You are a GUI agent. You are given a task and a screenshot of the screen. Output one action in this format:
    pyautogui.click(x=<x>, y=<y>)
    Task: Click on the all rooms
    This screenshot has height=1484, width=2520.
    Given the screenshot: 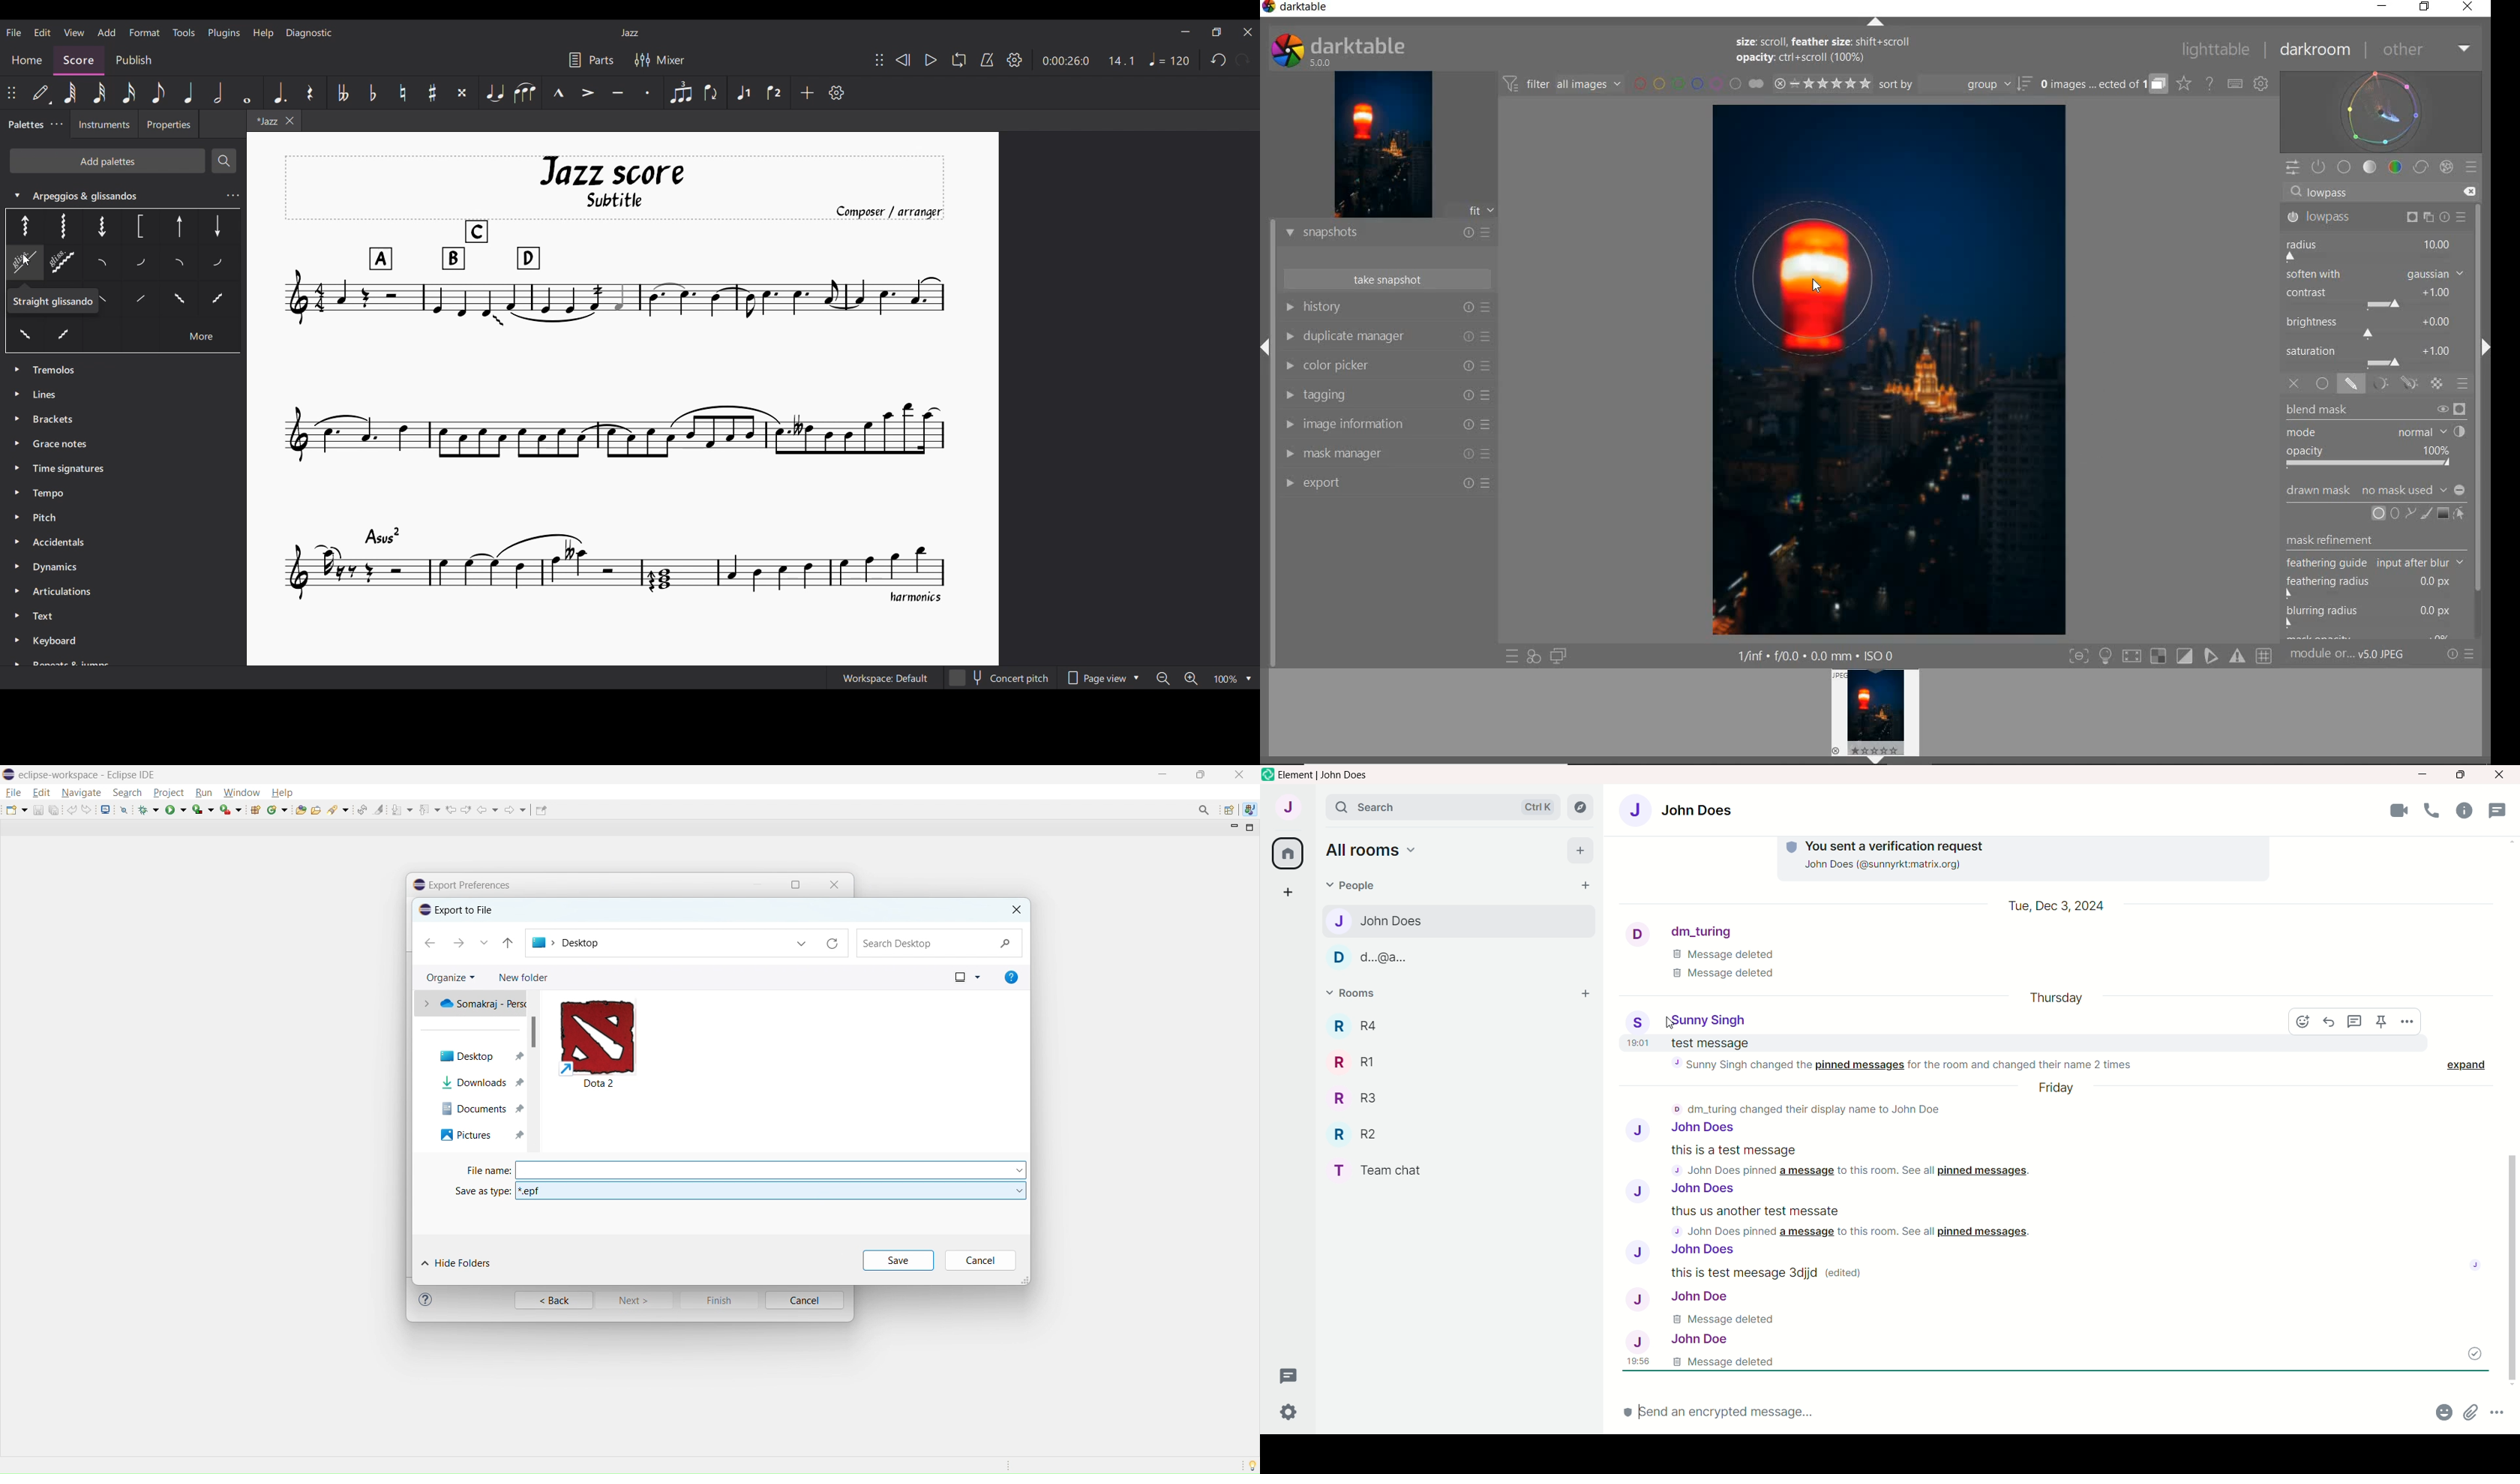 What is the action you would take?
    pyautogui.click(x=1285, y=853)
    